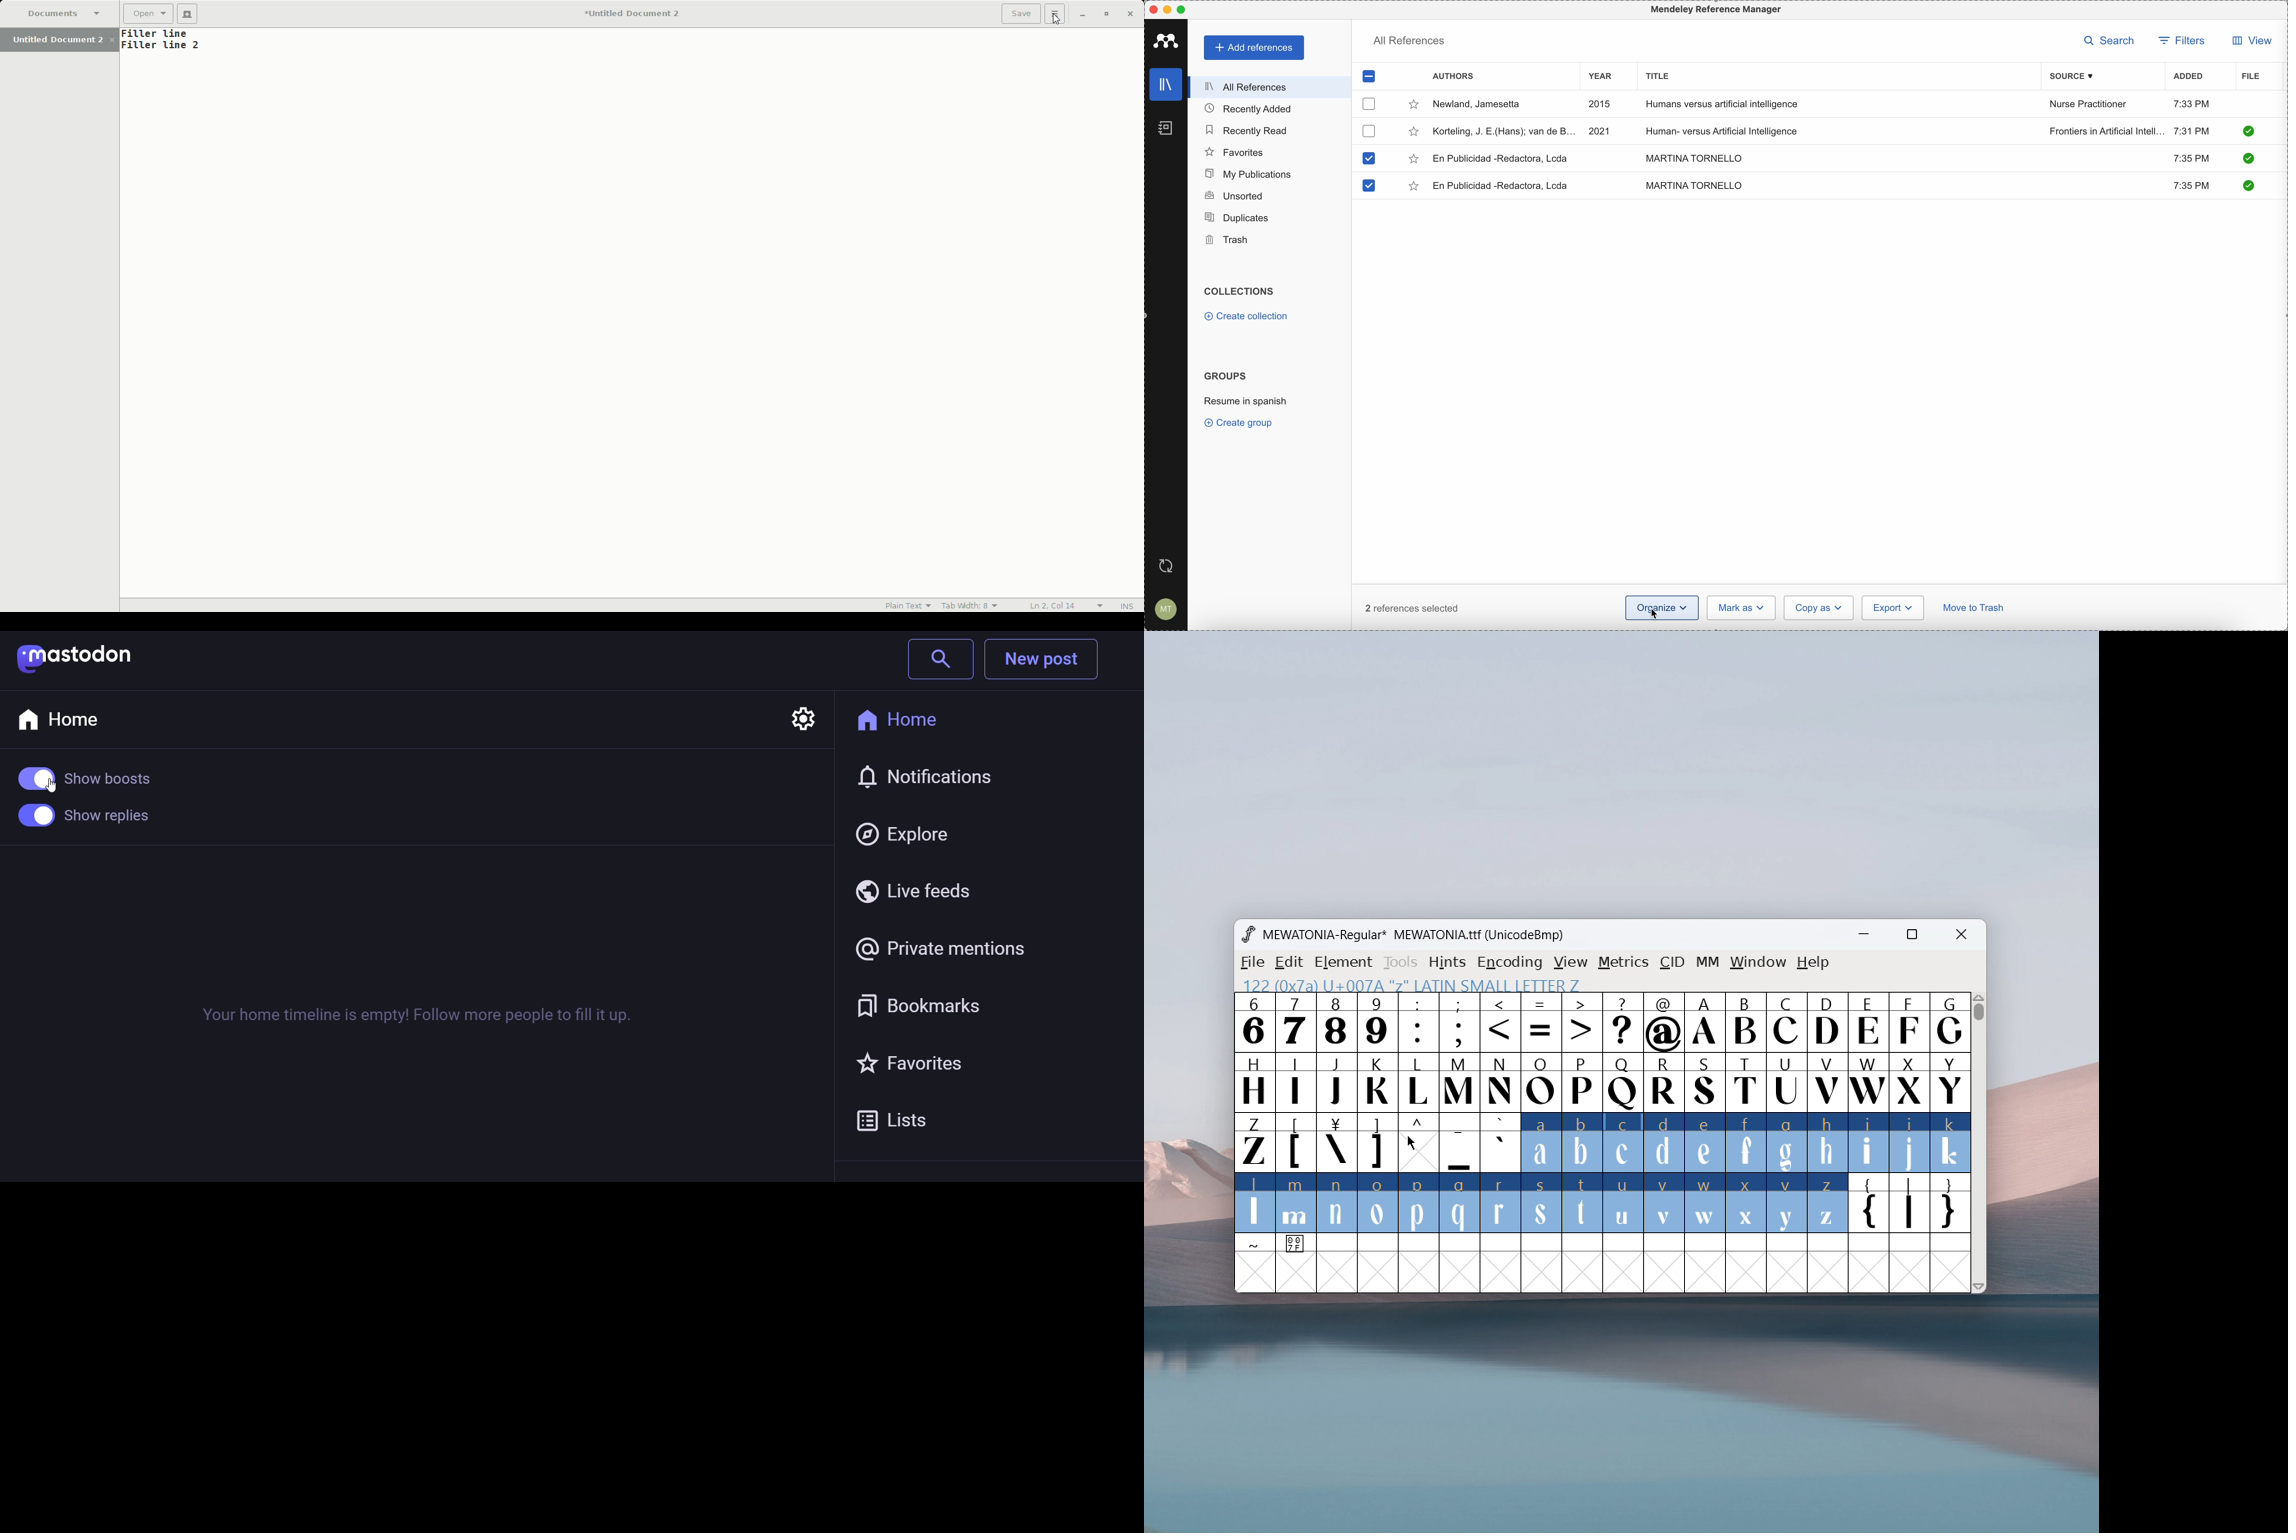  What do you see at coordinates (1336, 1143) in the screenshot?
I see `\` at bounding box center [1336, 1143].